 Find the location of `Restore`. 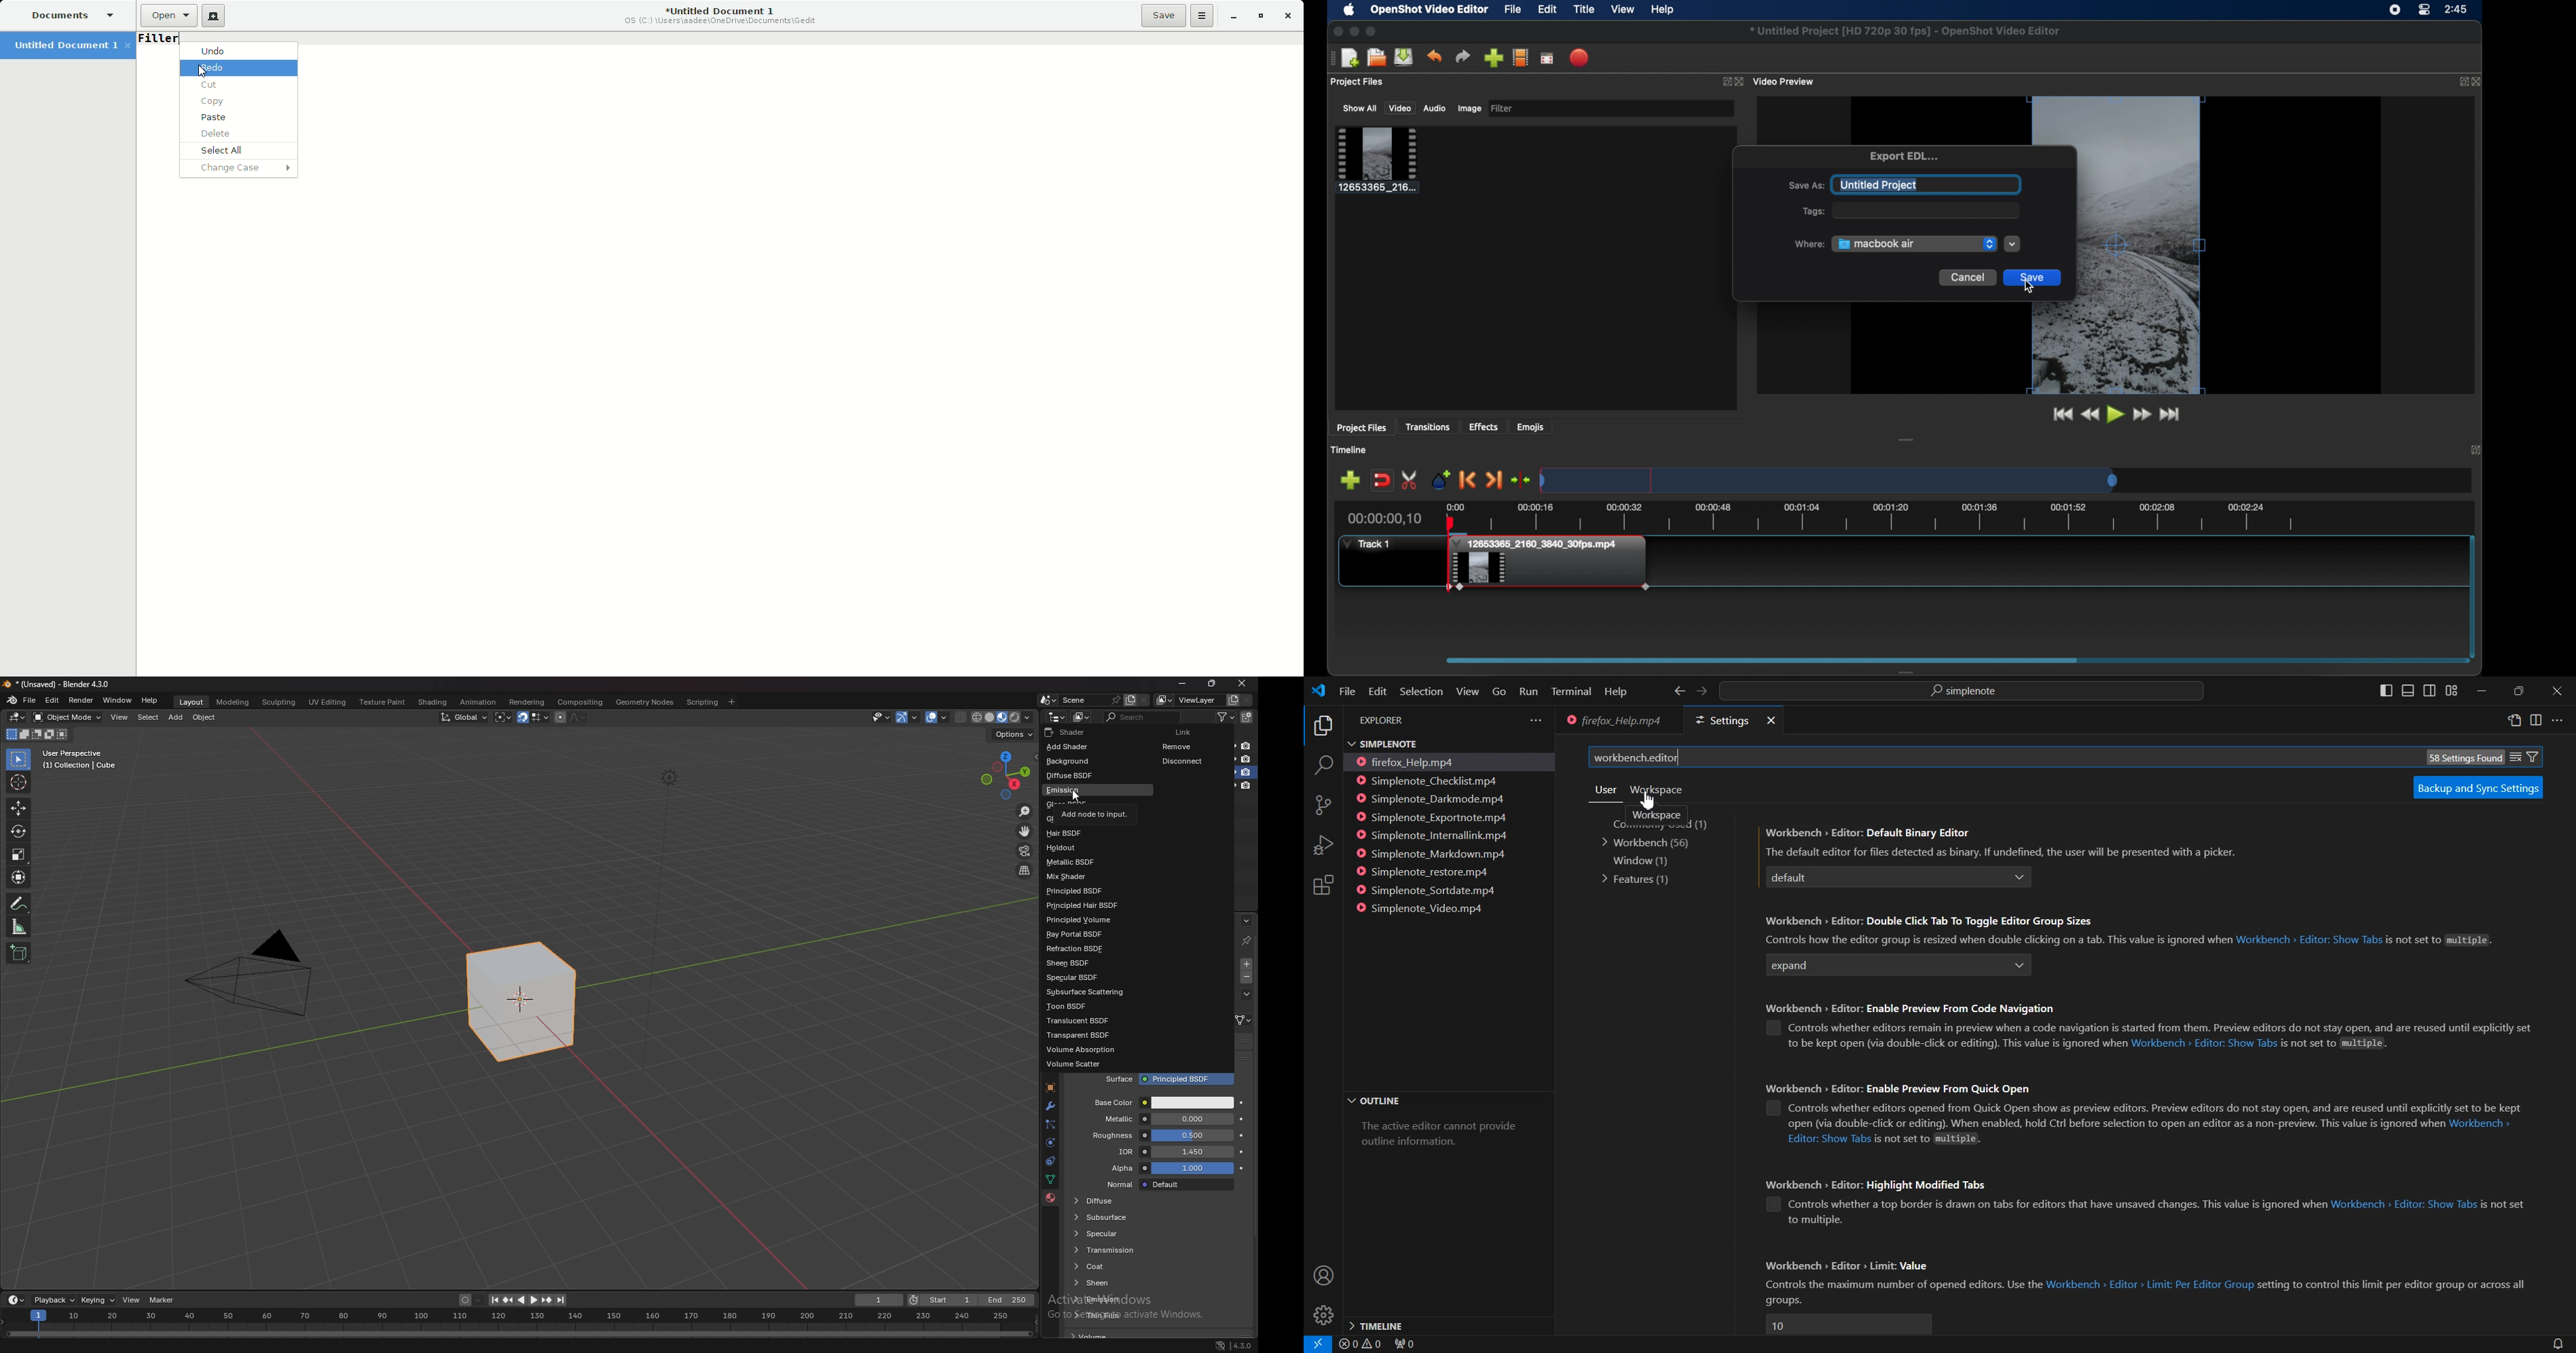

Restore is located at coordinates (1259, 17).